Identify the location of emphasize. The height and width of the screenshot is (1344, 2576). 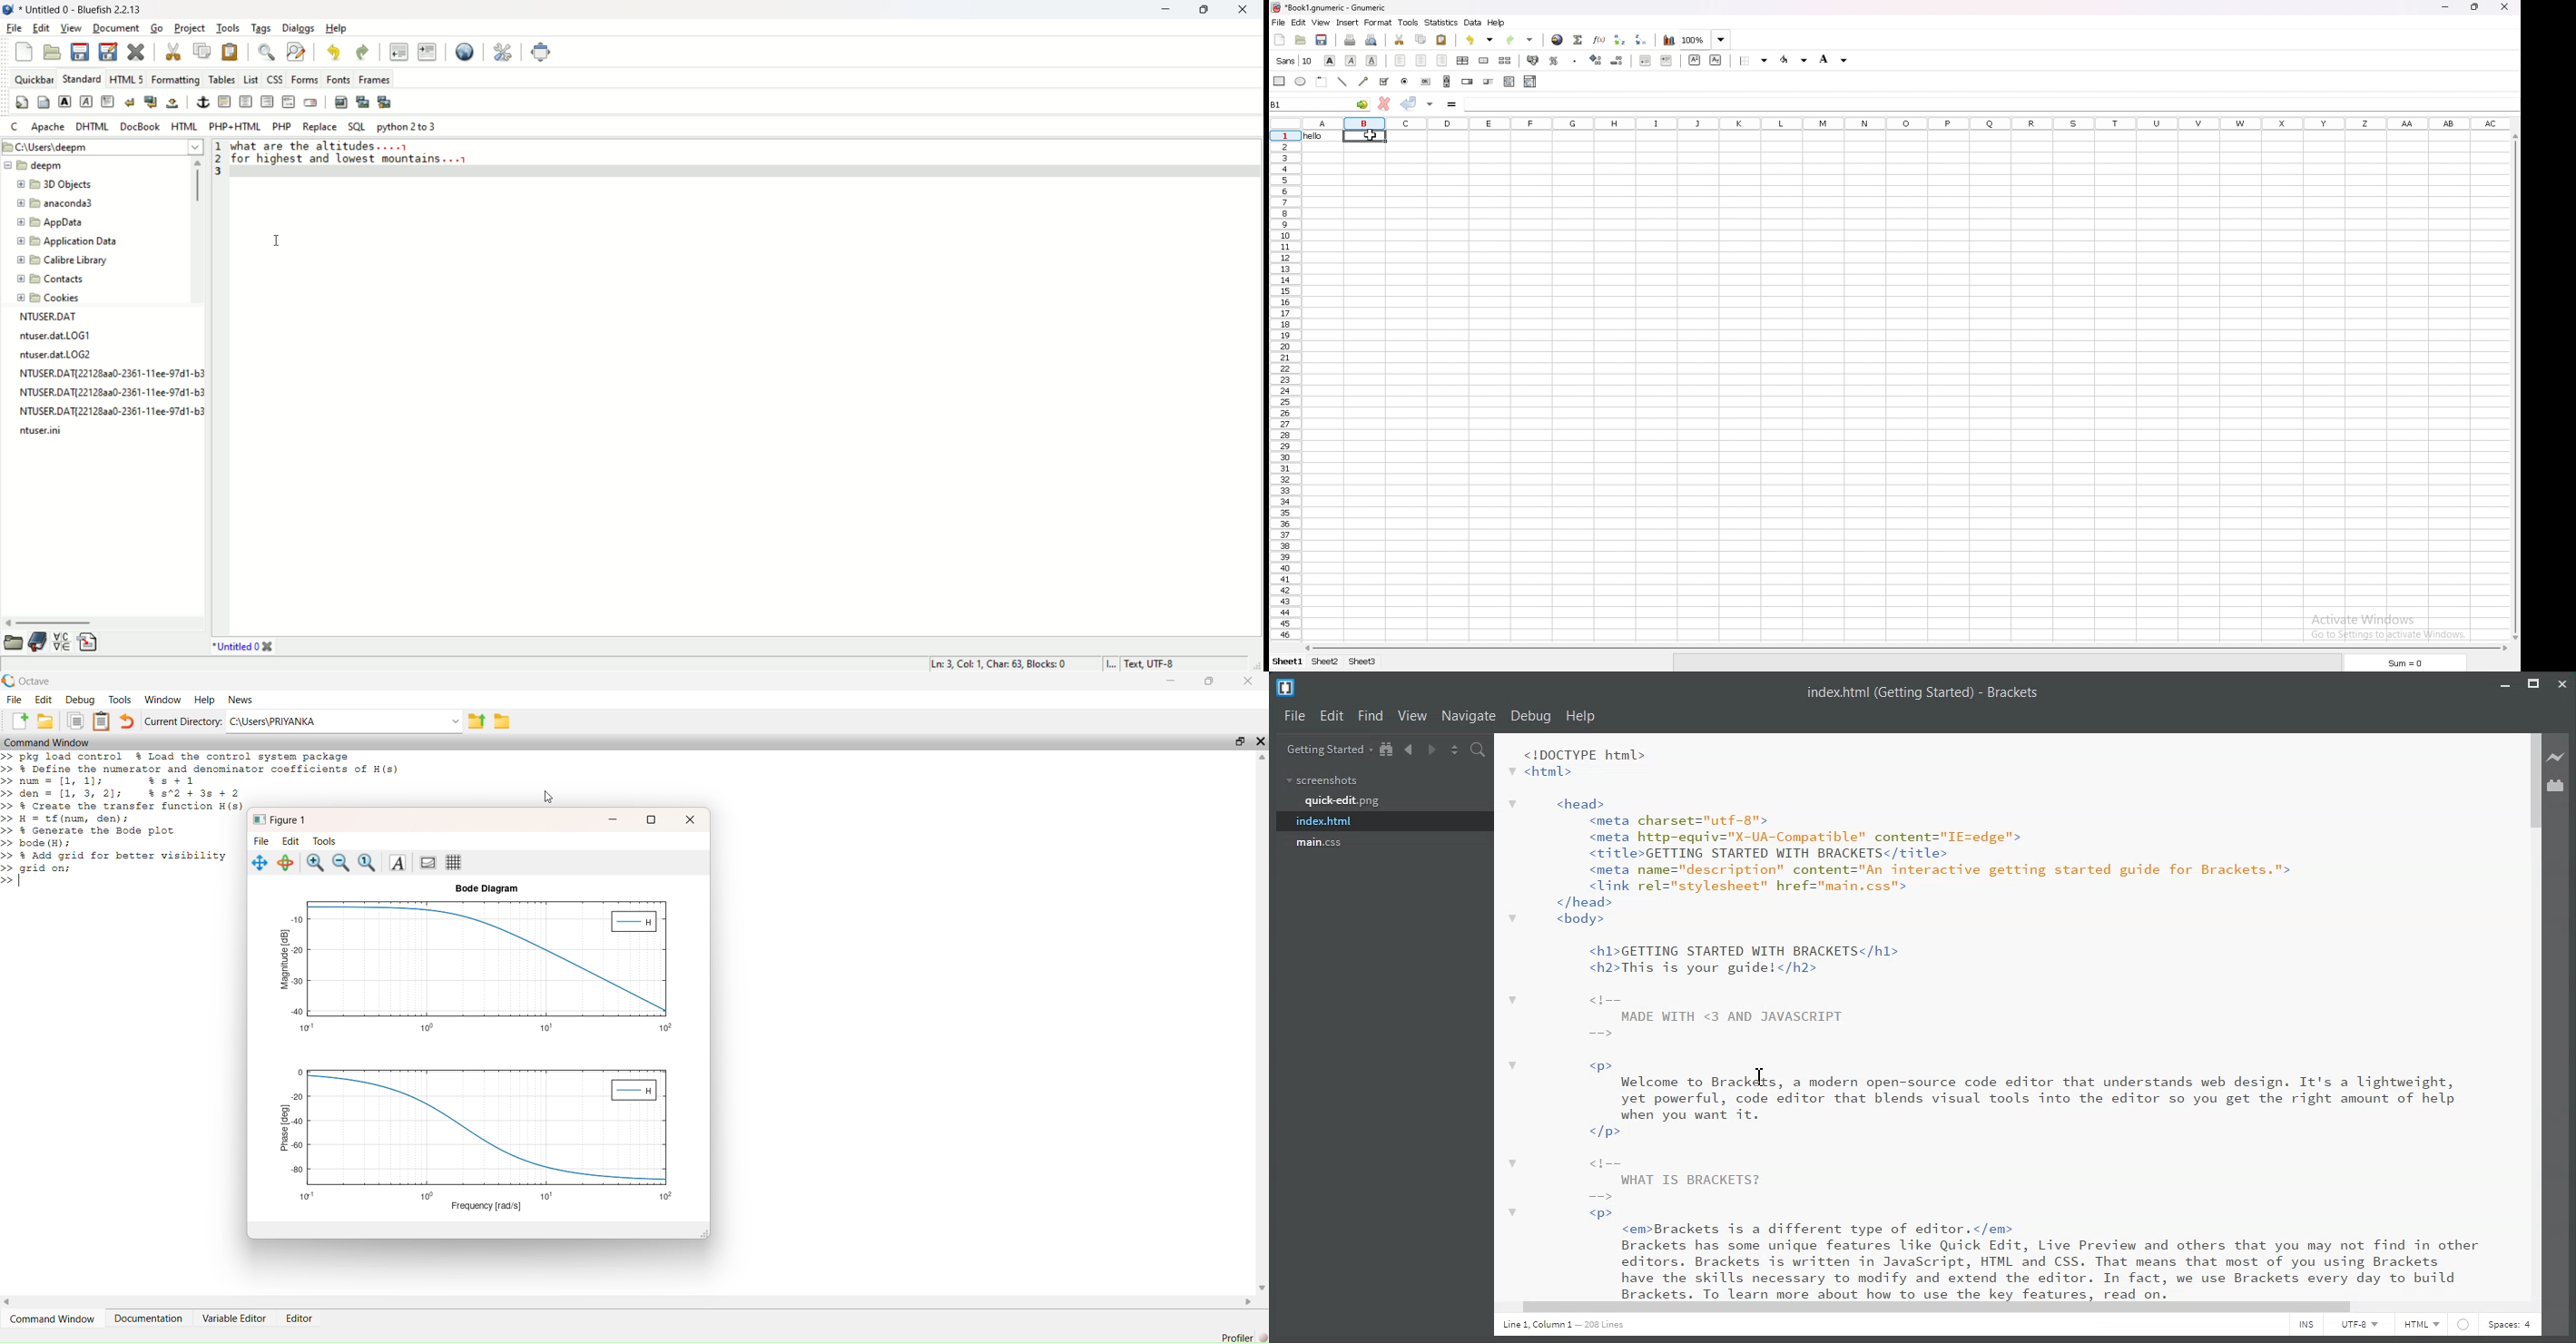
(85, 103).